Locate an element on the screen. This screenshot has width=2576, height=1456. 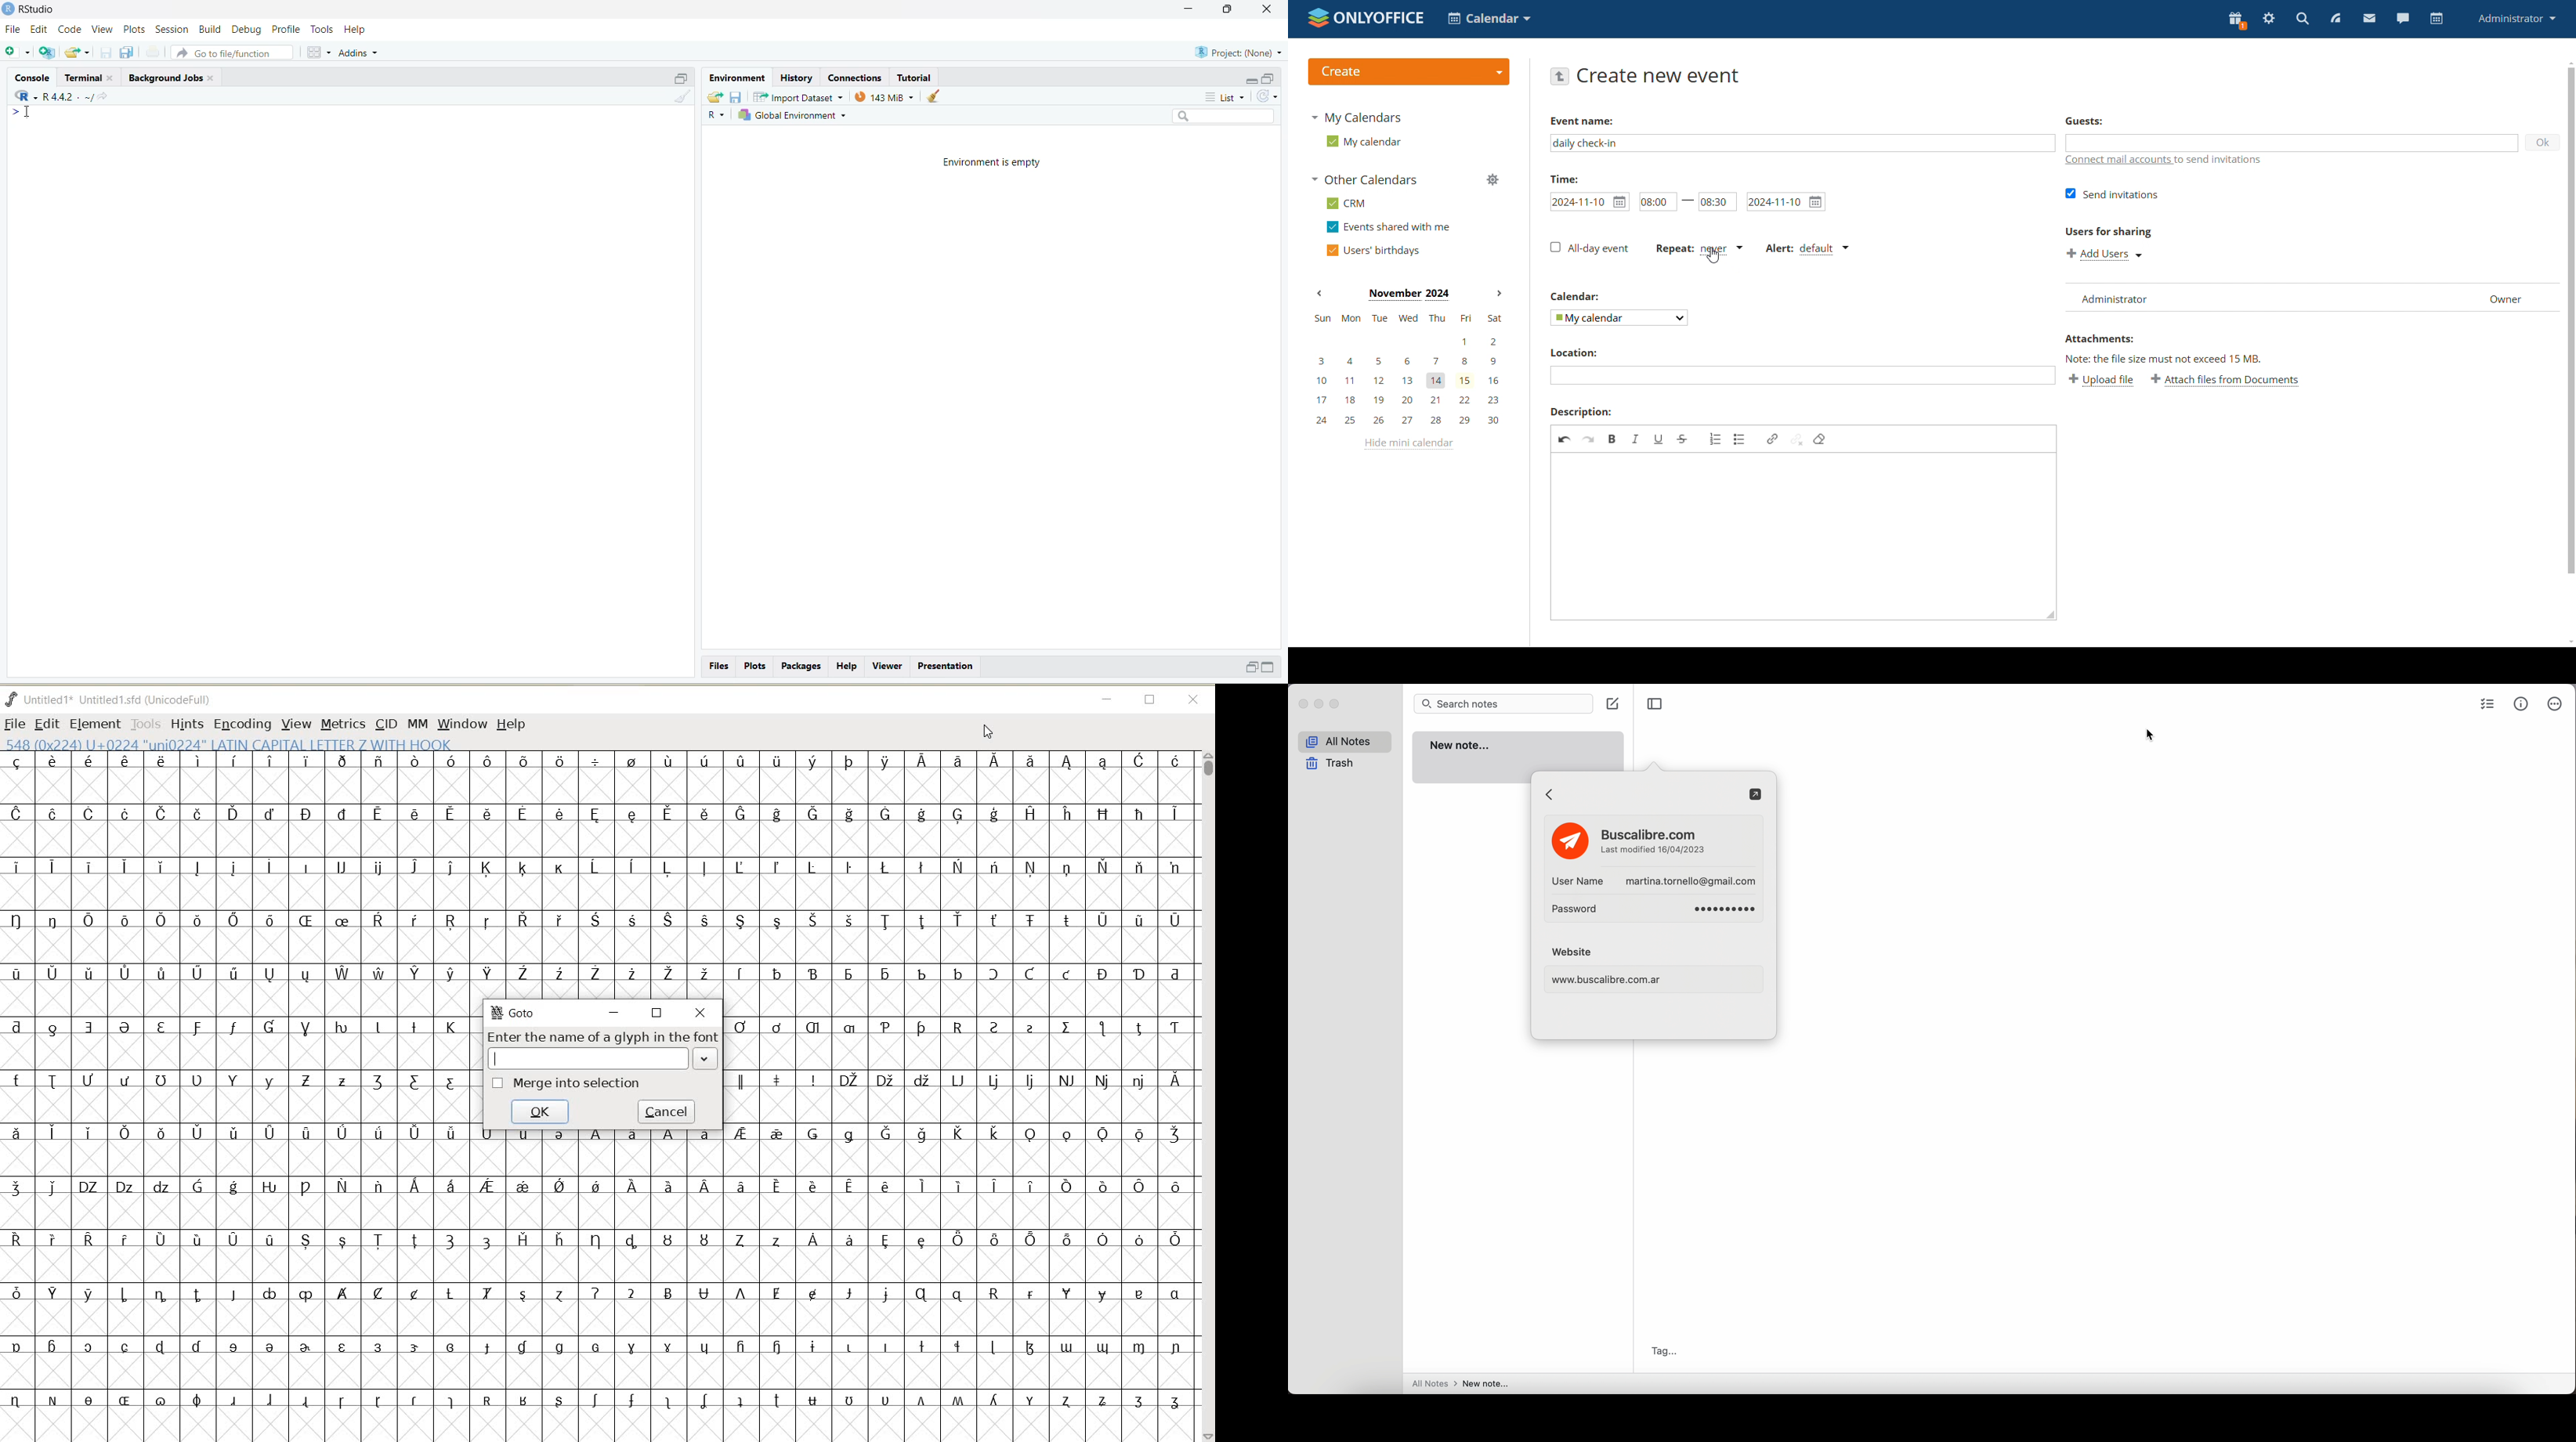
password is located at coordinates (1656, 910).